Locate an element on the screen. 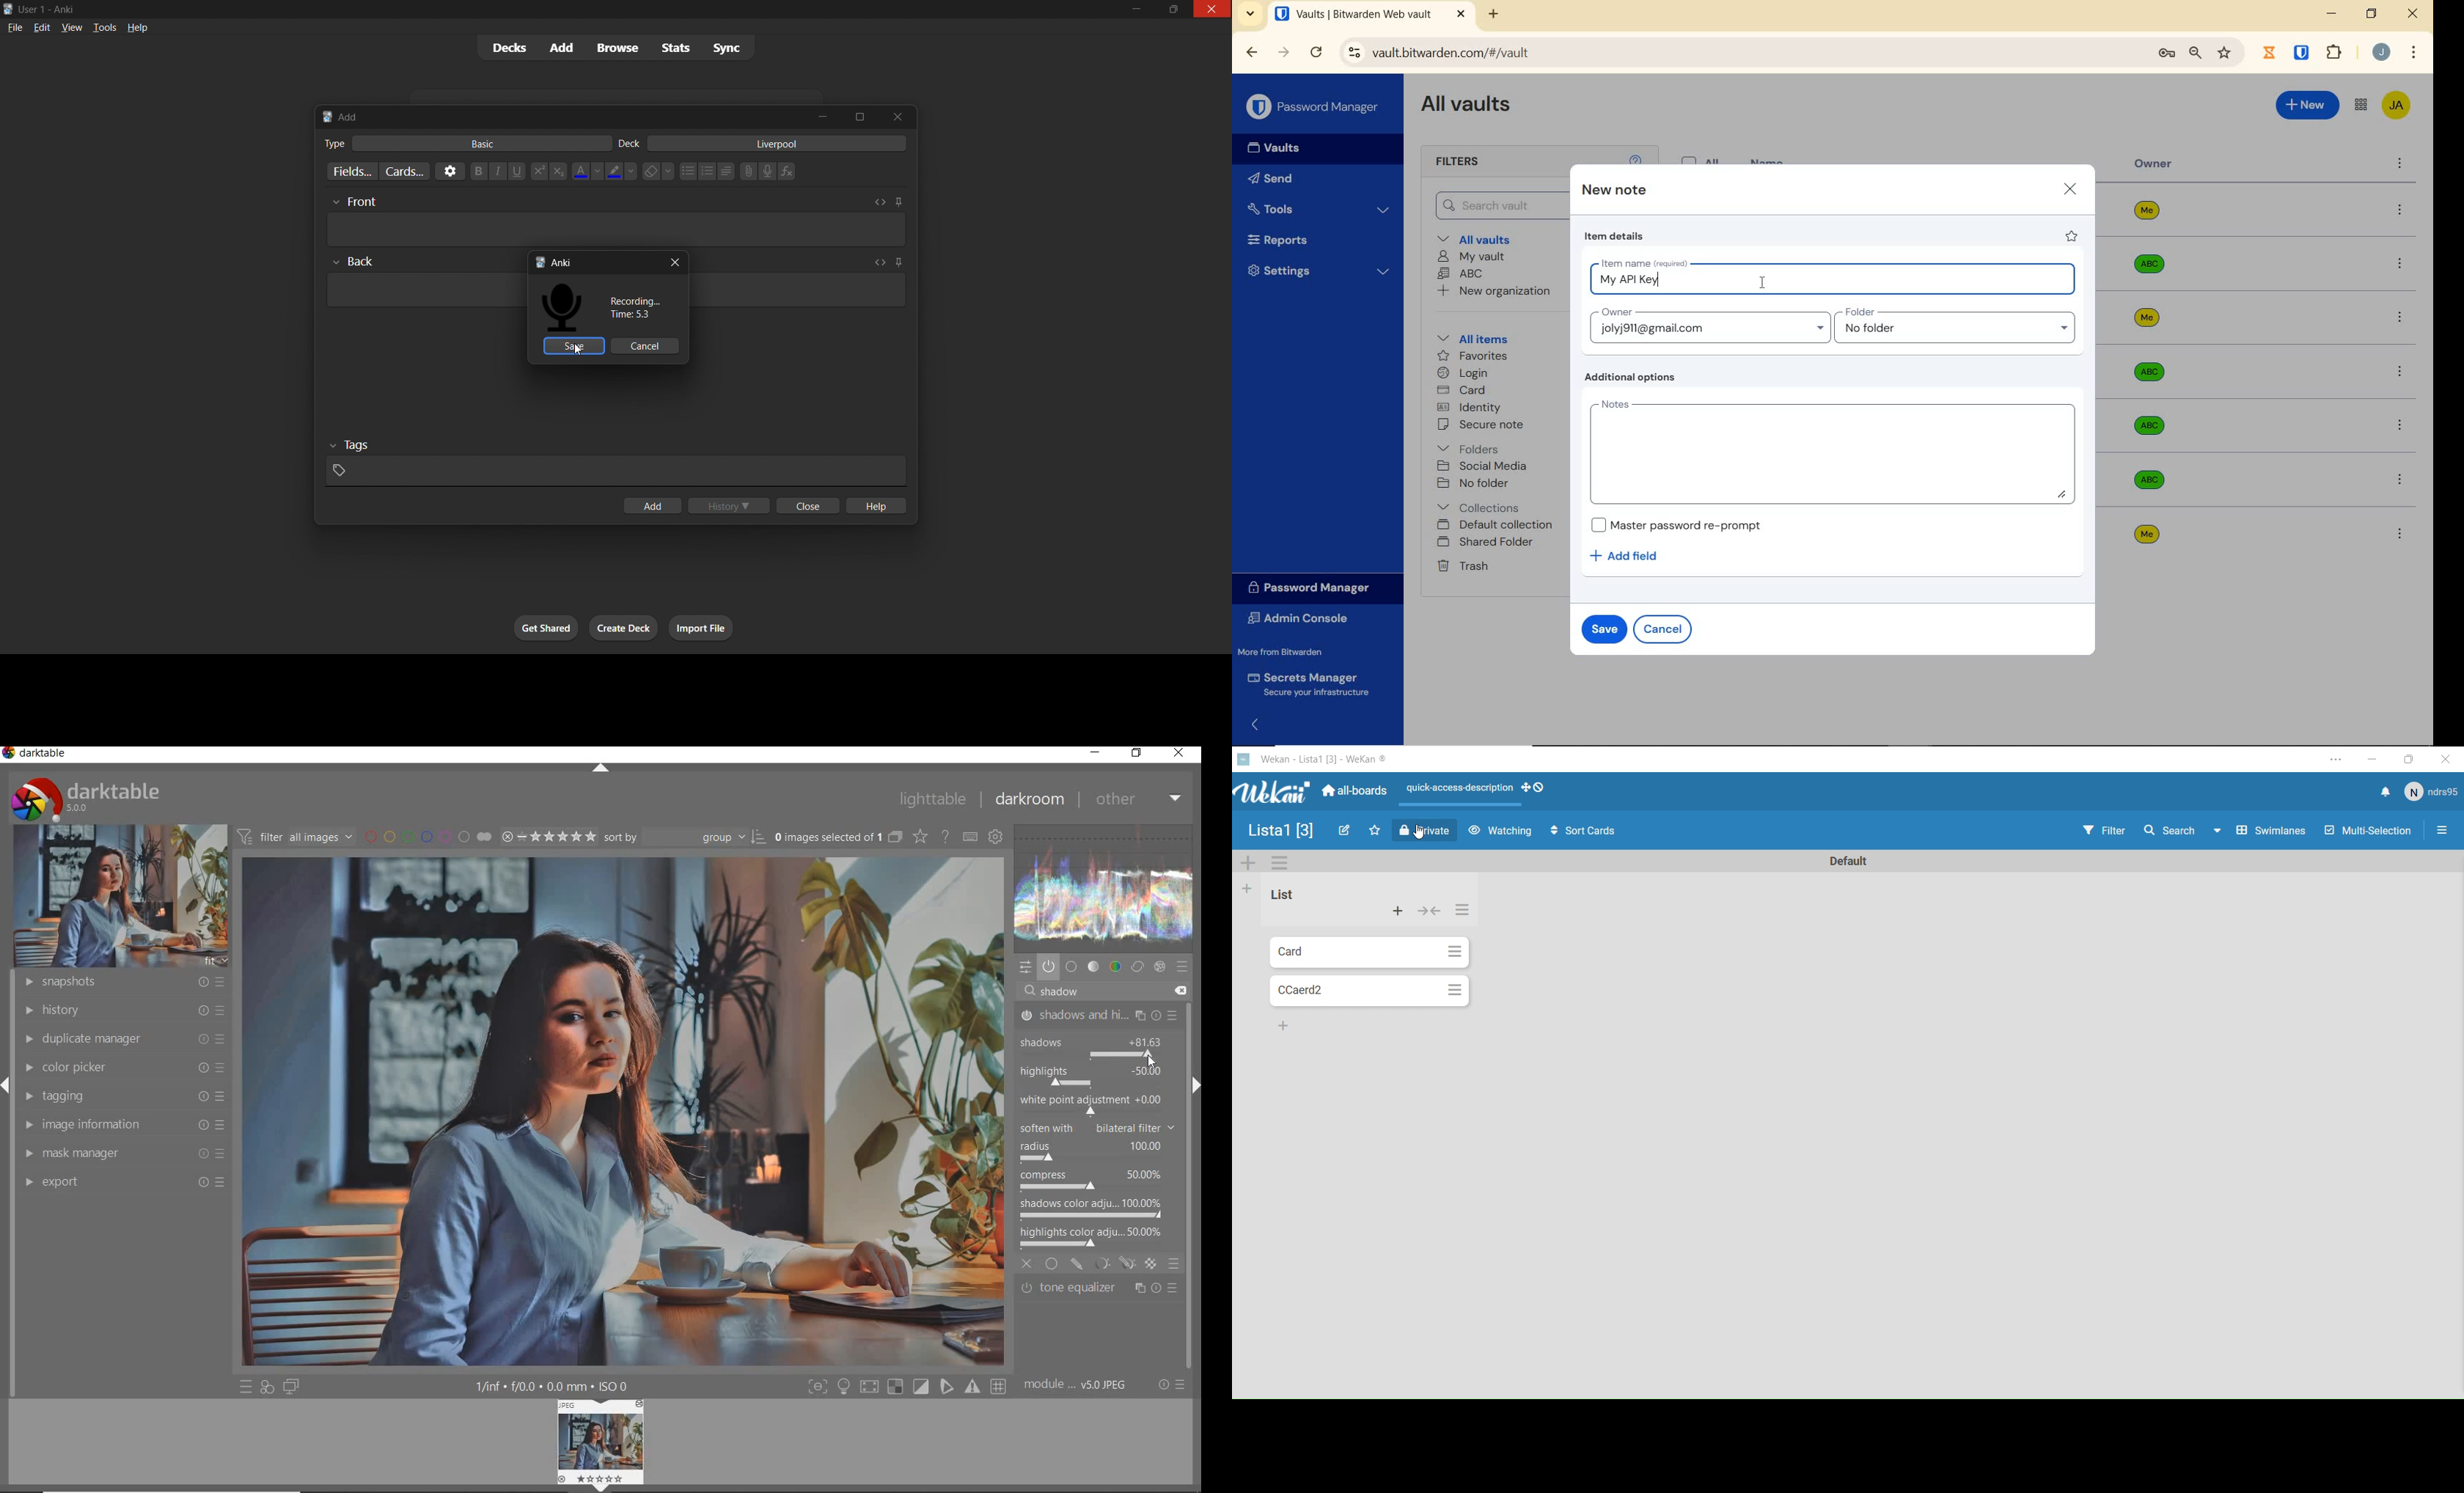 The image size is (2464, 1512). add is located at coordinates (651, 504).